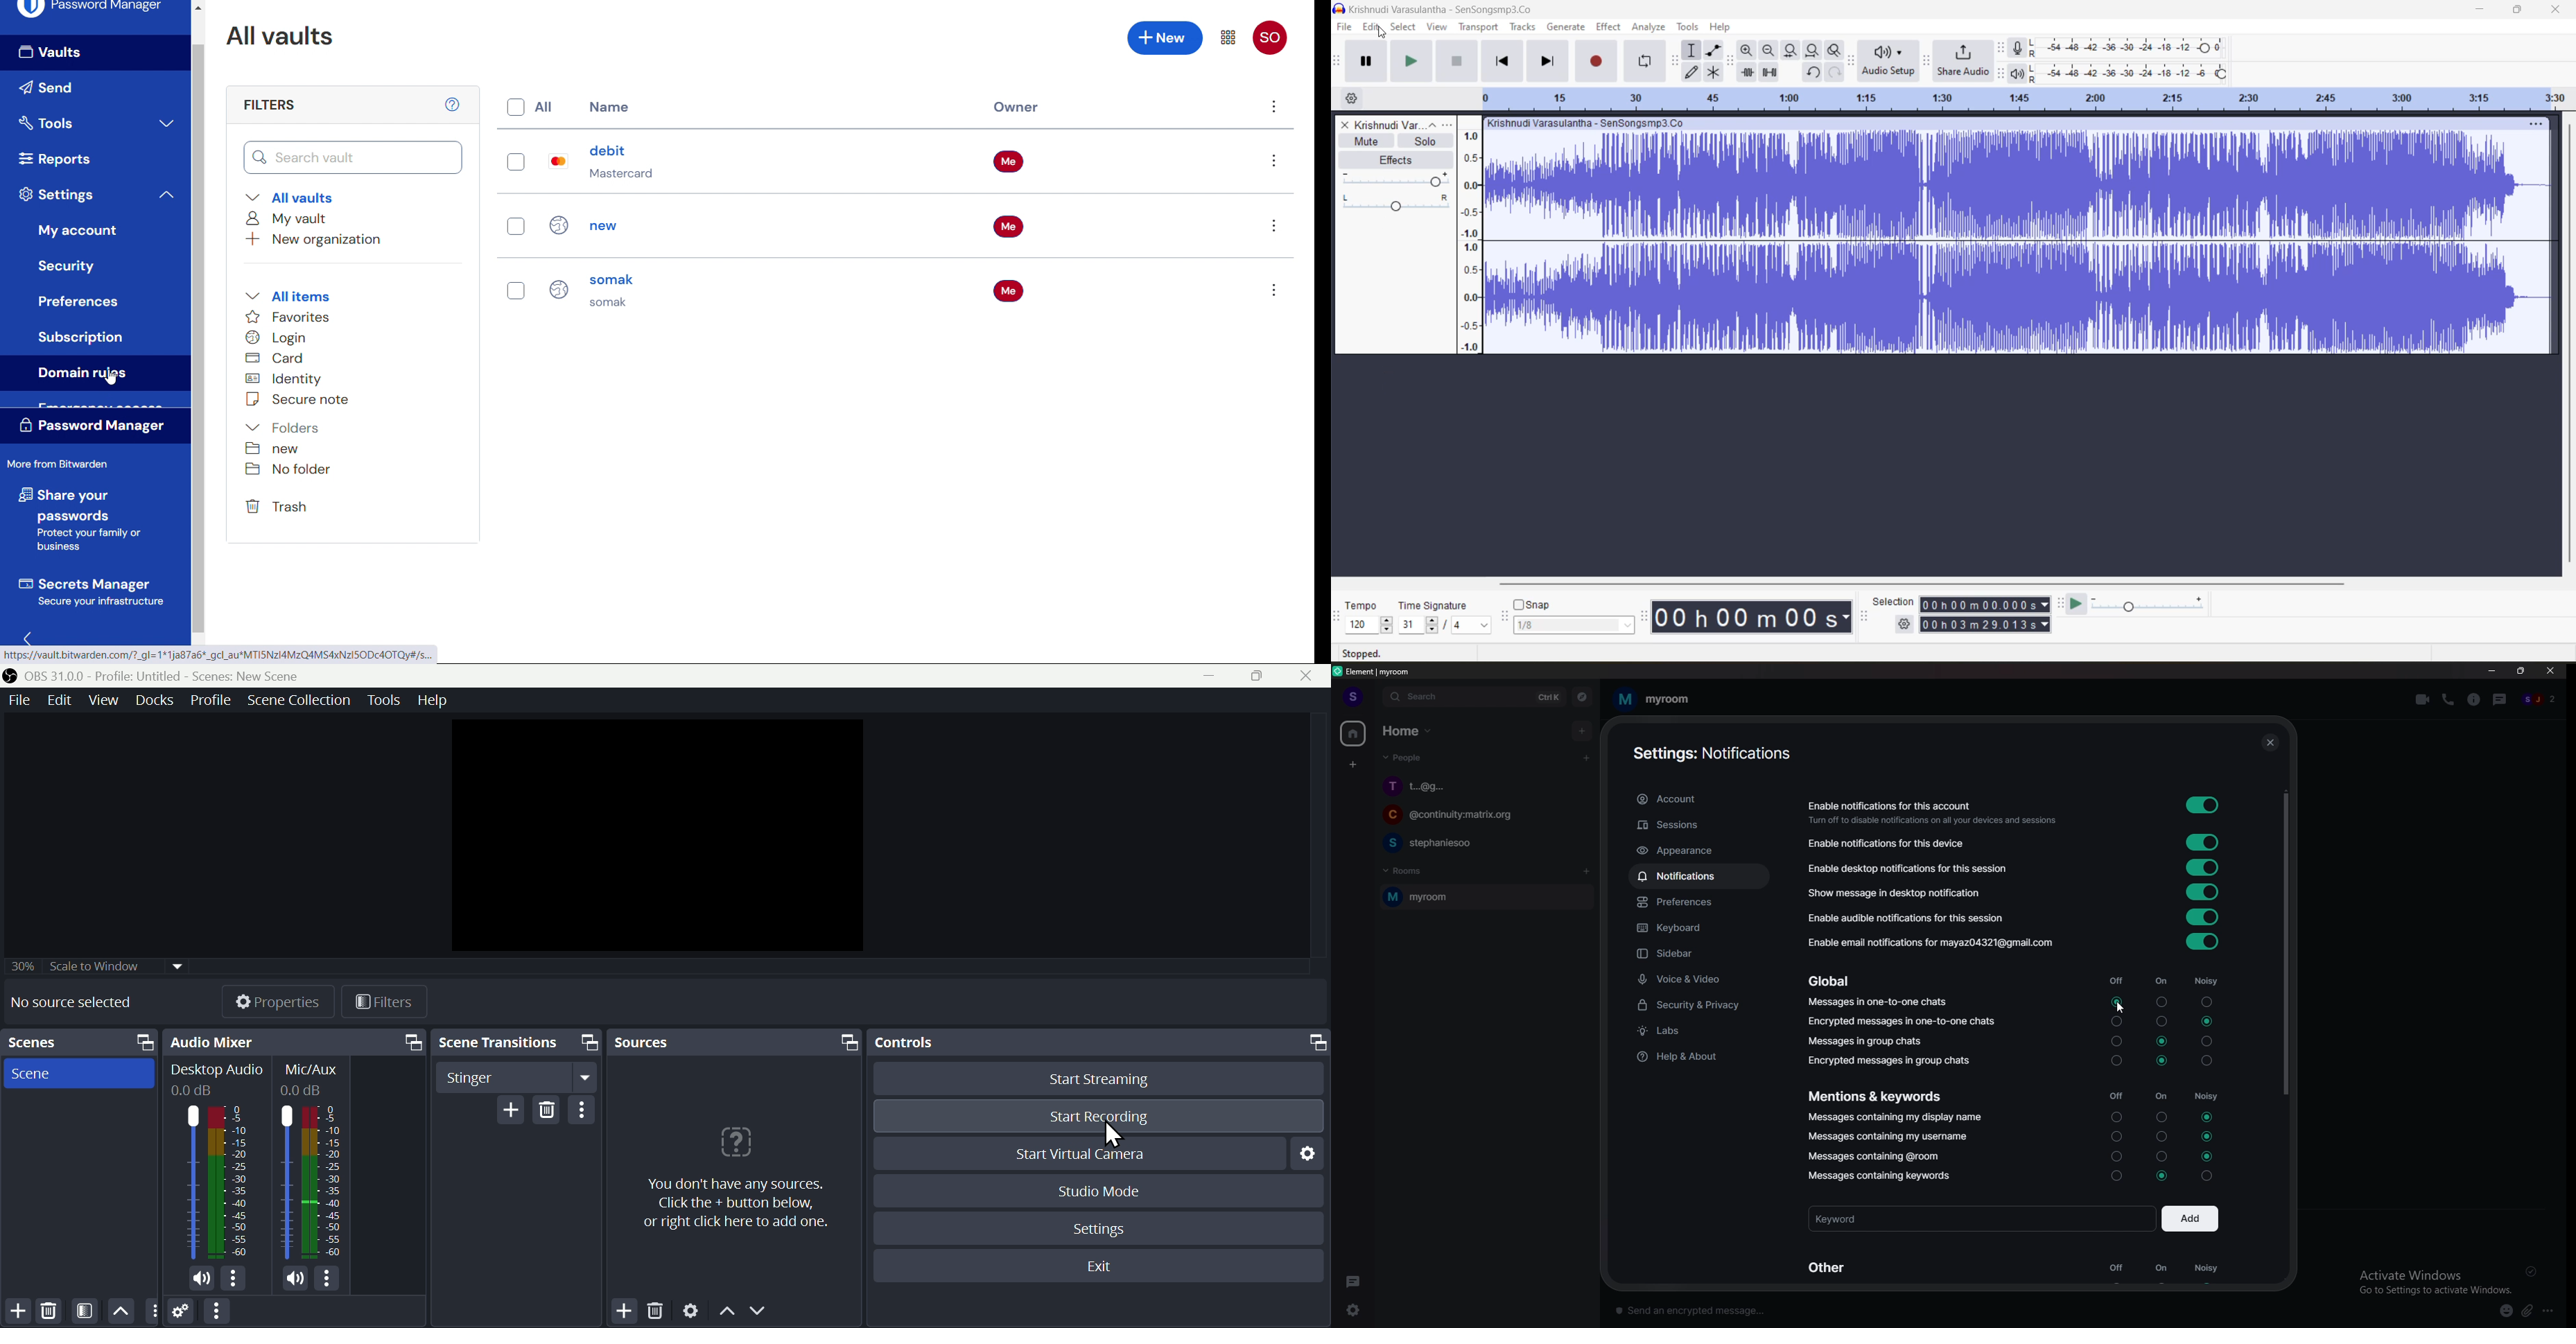 The height and width of the screenshot is (1344, 2576). Describe the element at coordinates (2207, 1269) in the screenshot. I see `noisy` at that location.